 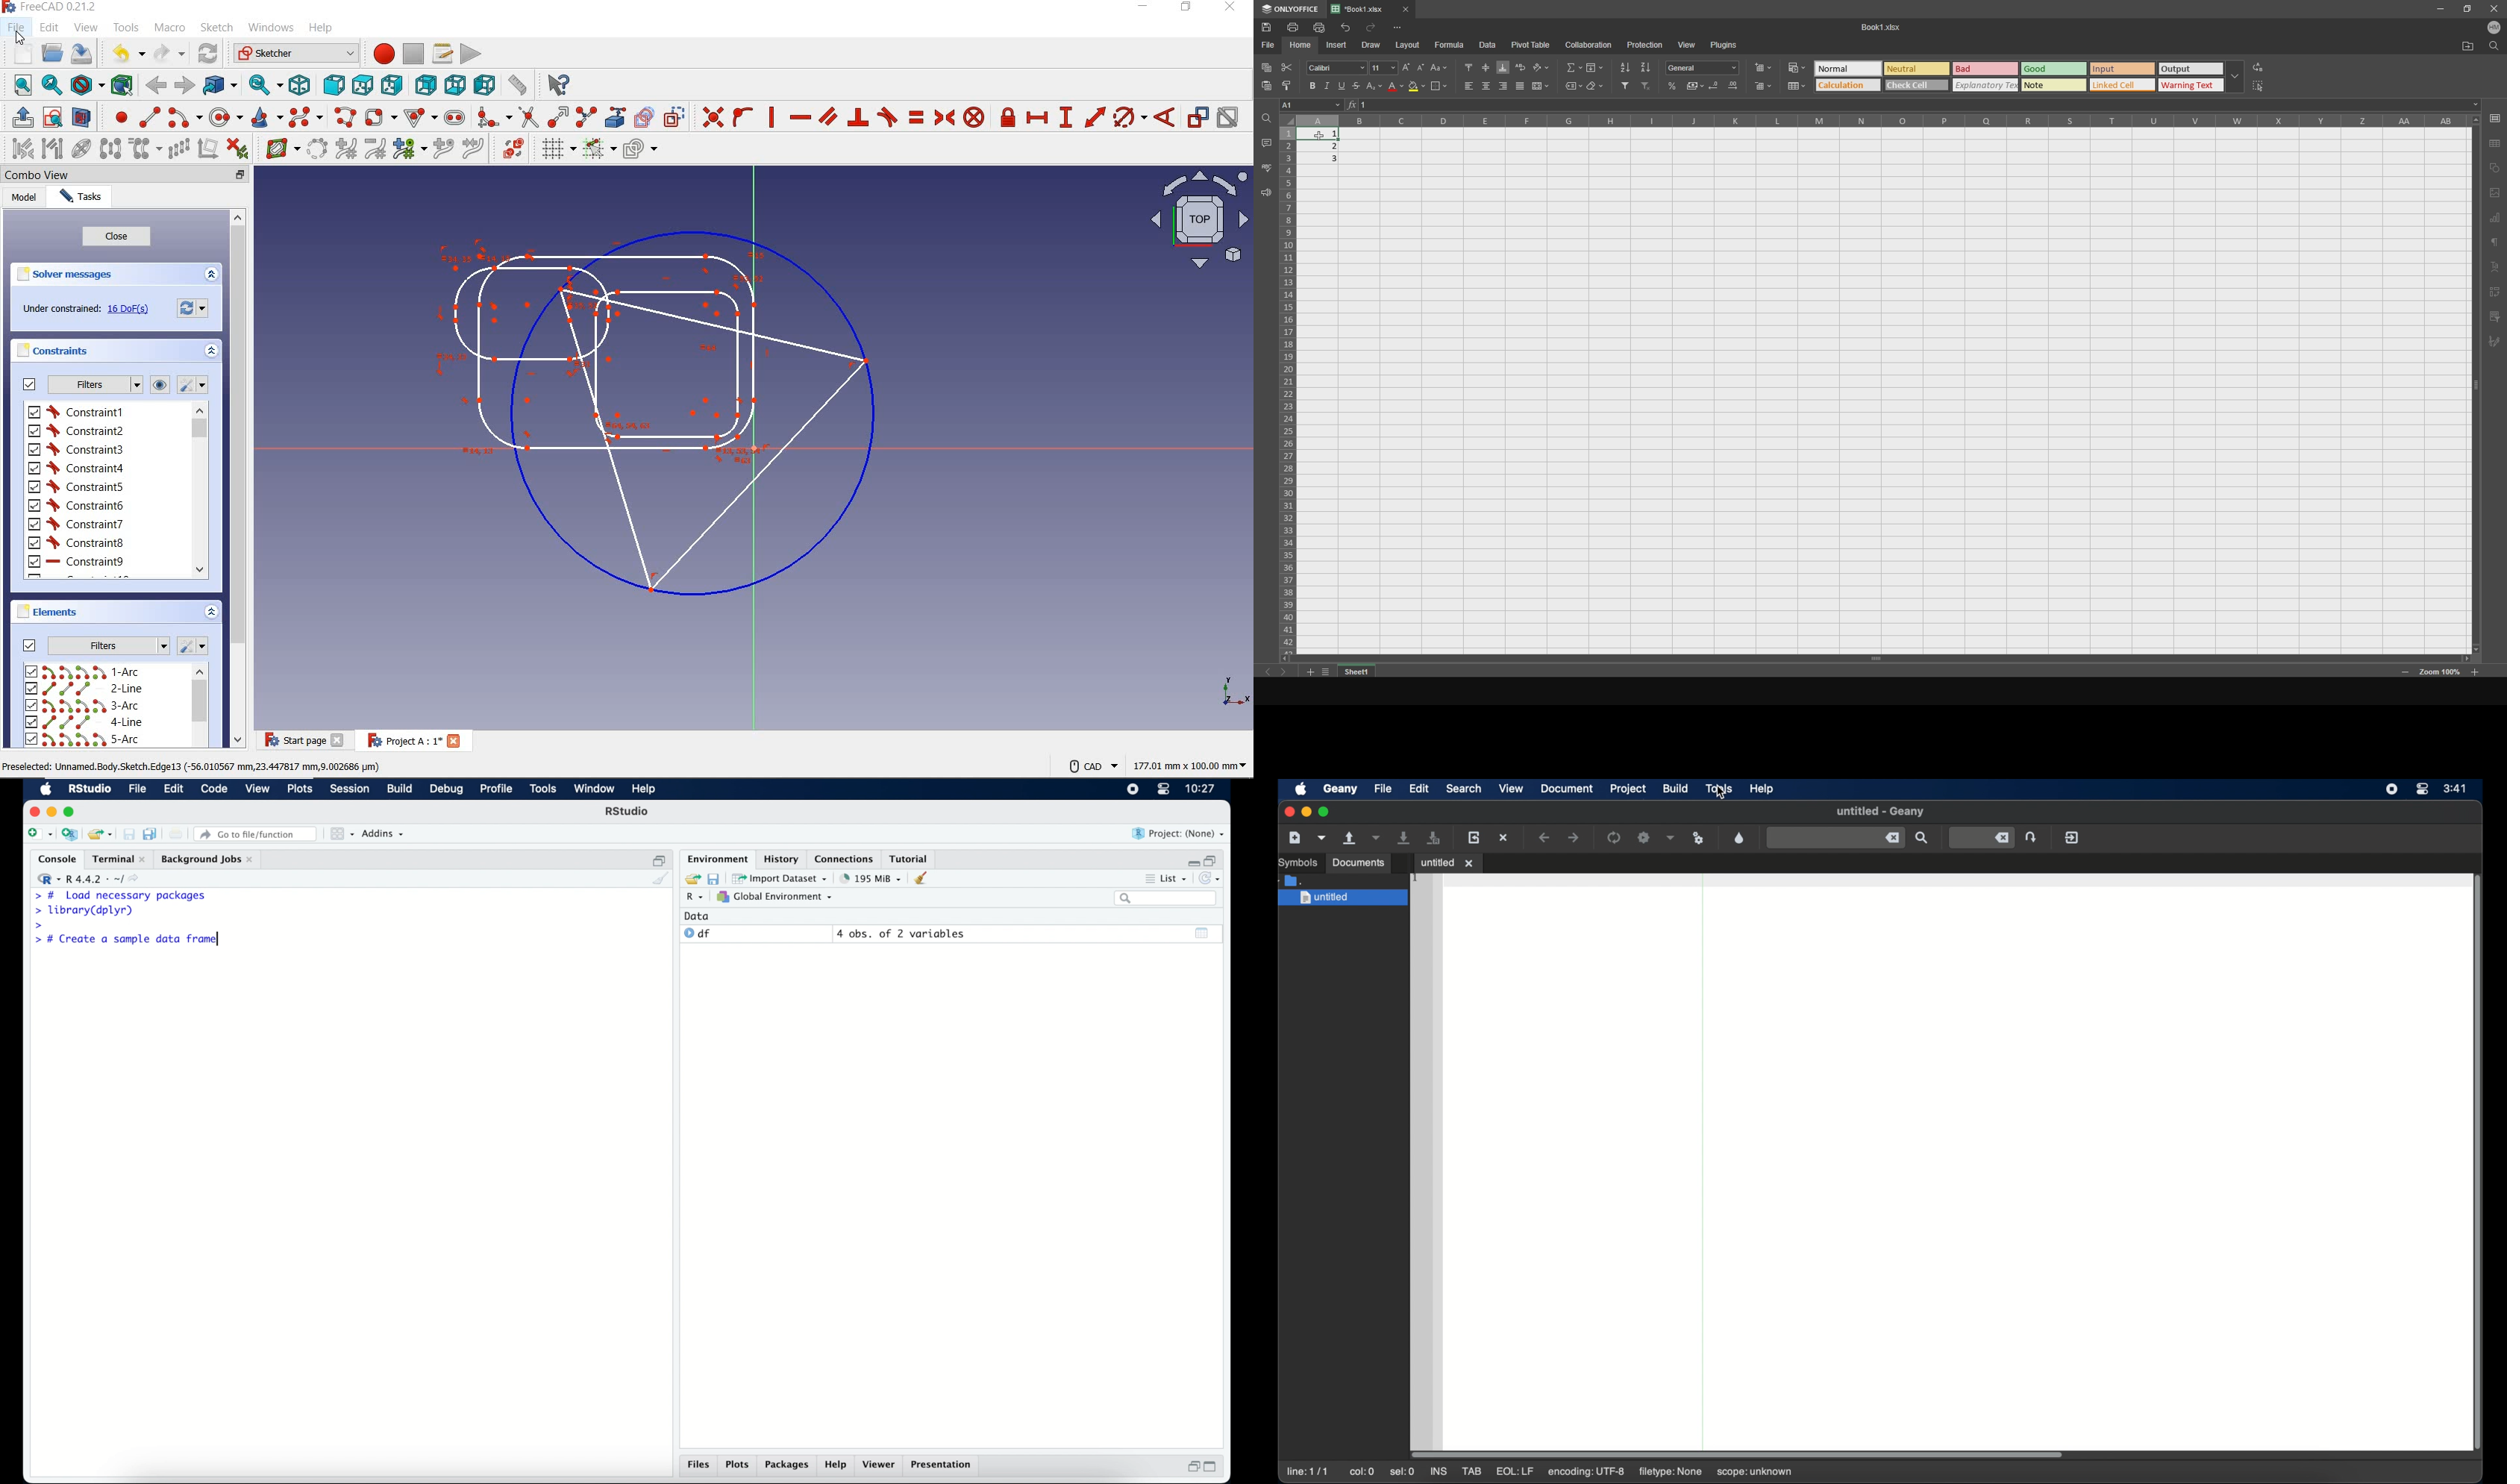 I want to click on maximize, so click(x=1214, y=1467).